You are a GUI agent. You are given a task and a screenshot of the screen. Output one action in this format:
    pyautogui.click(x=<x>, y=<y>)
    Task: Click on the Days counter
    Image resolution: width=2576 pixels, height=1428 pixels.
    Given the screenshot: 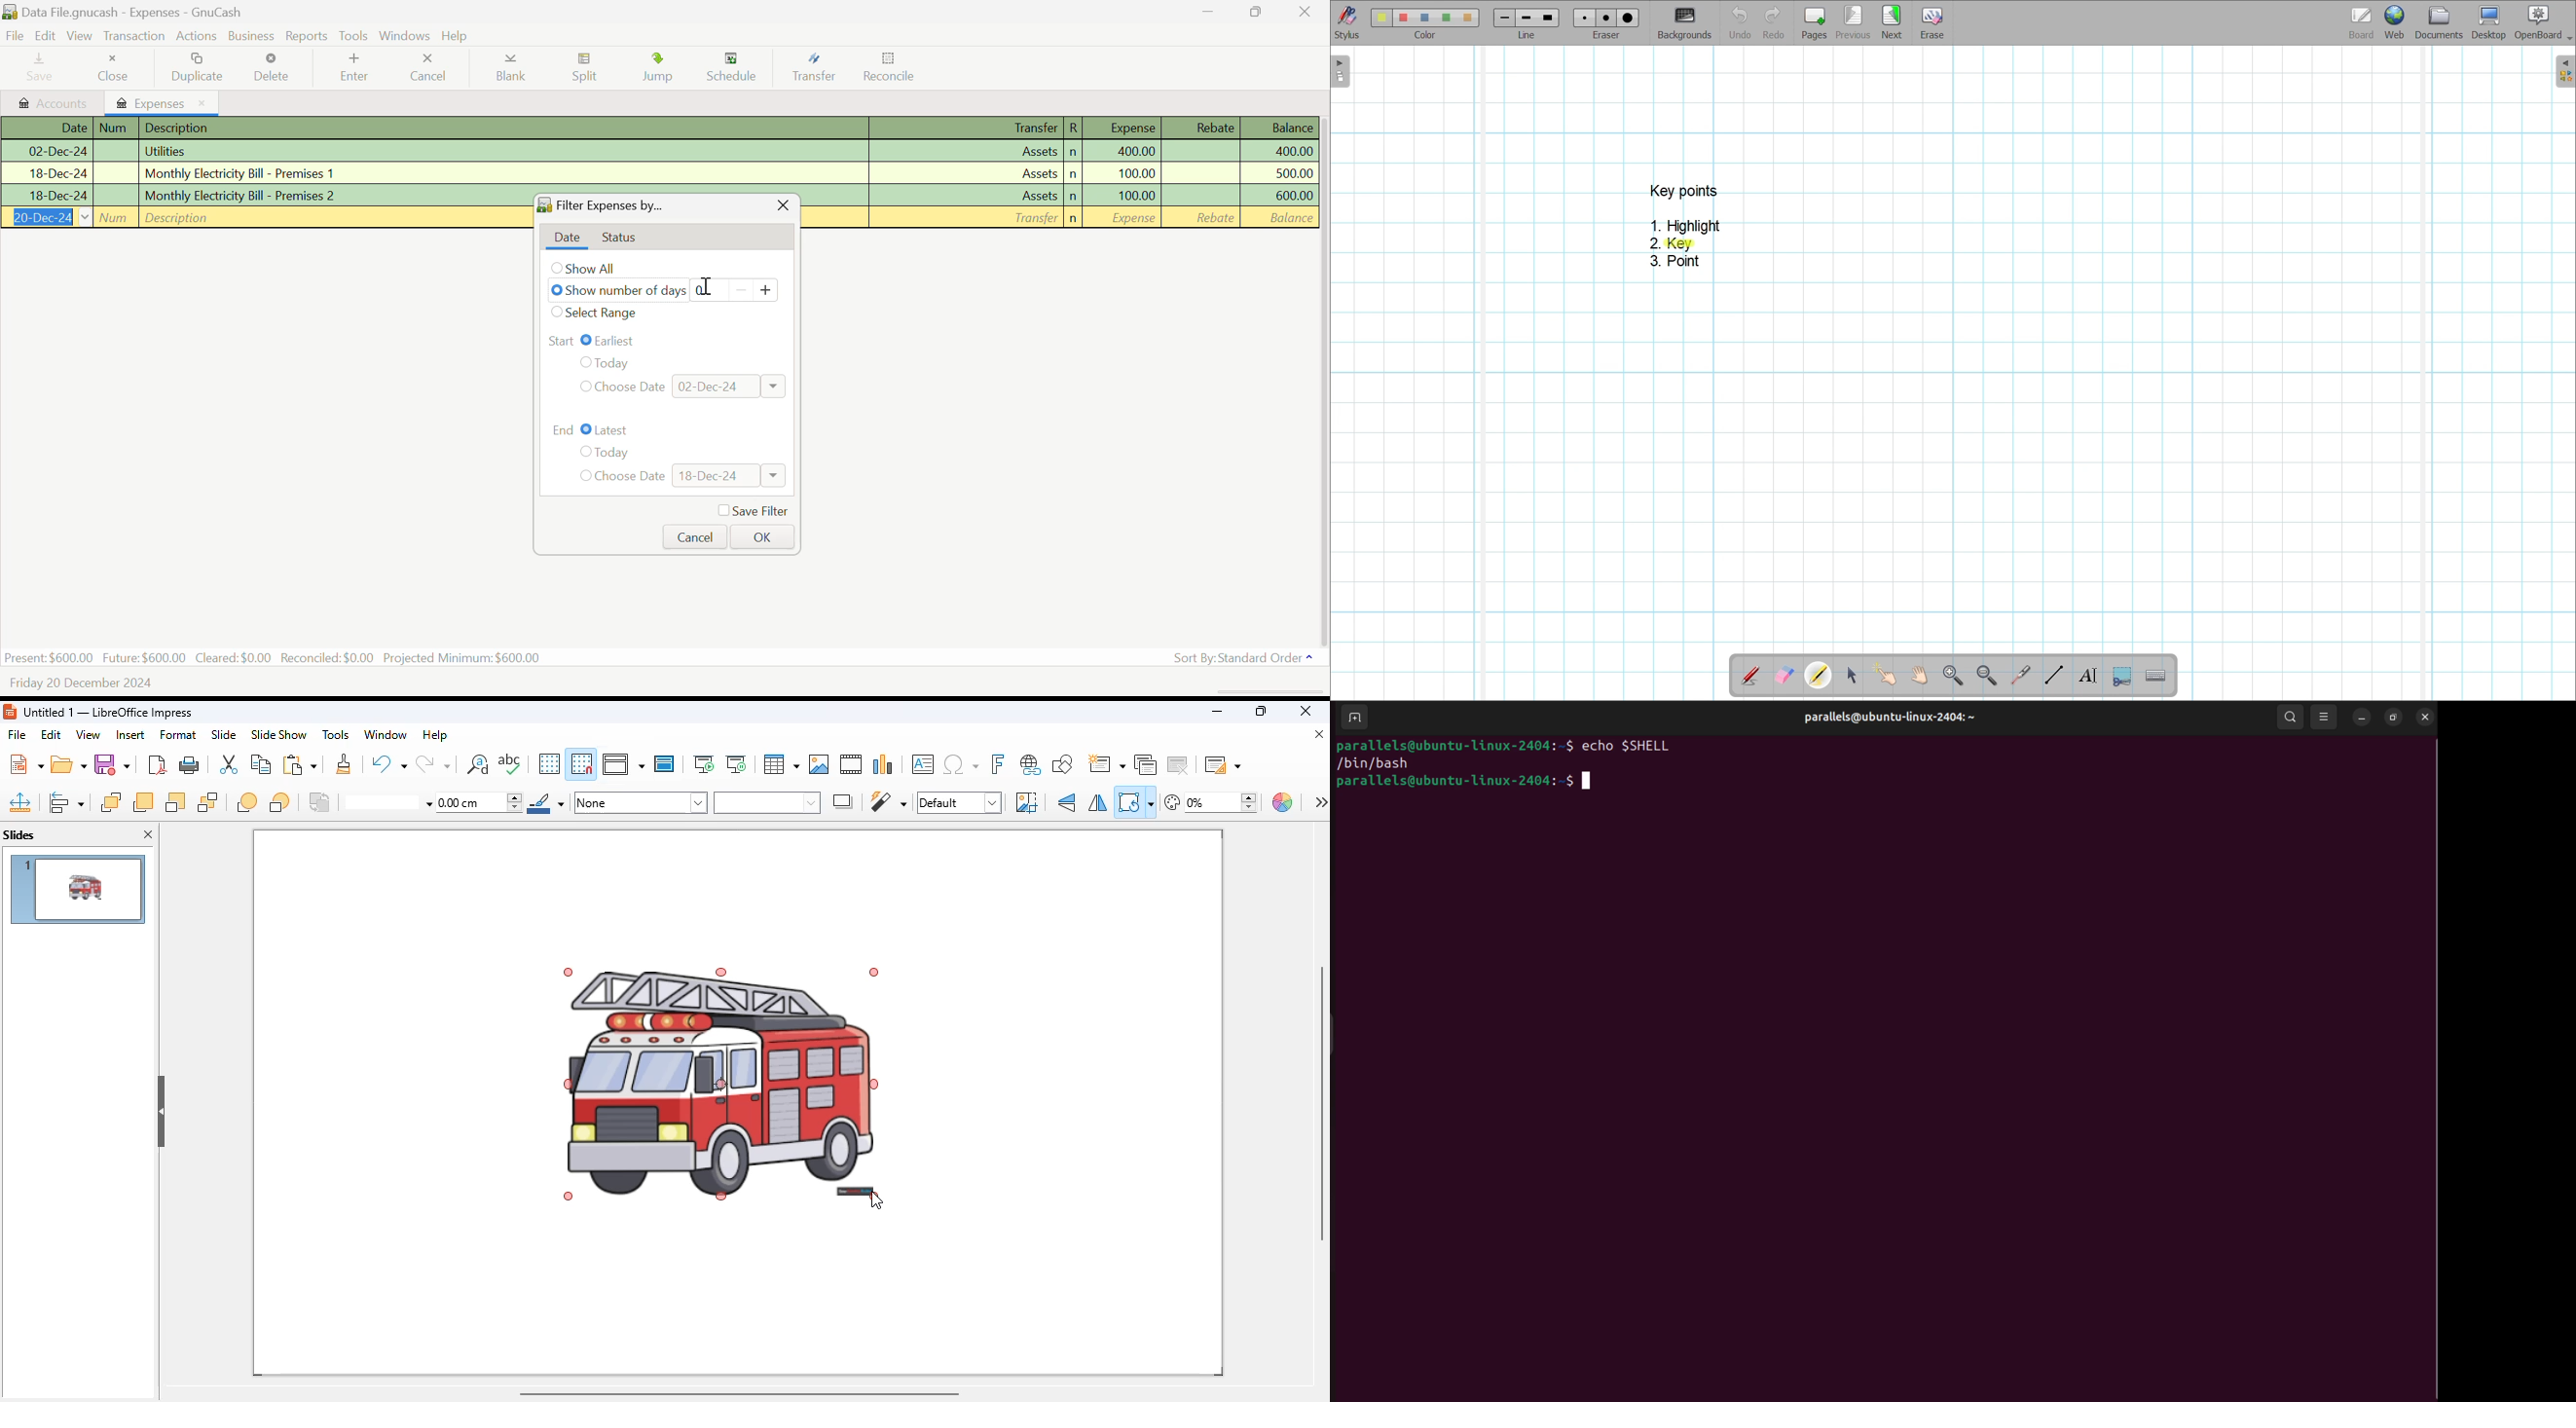 What is the action you would take?
    pyautogui.click(x=734, y=291)
    